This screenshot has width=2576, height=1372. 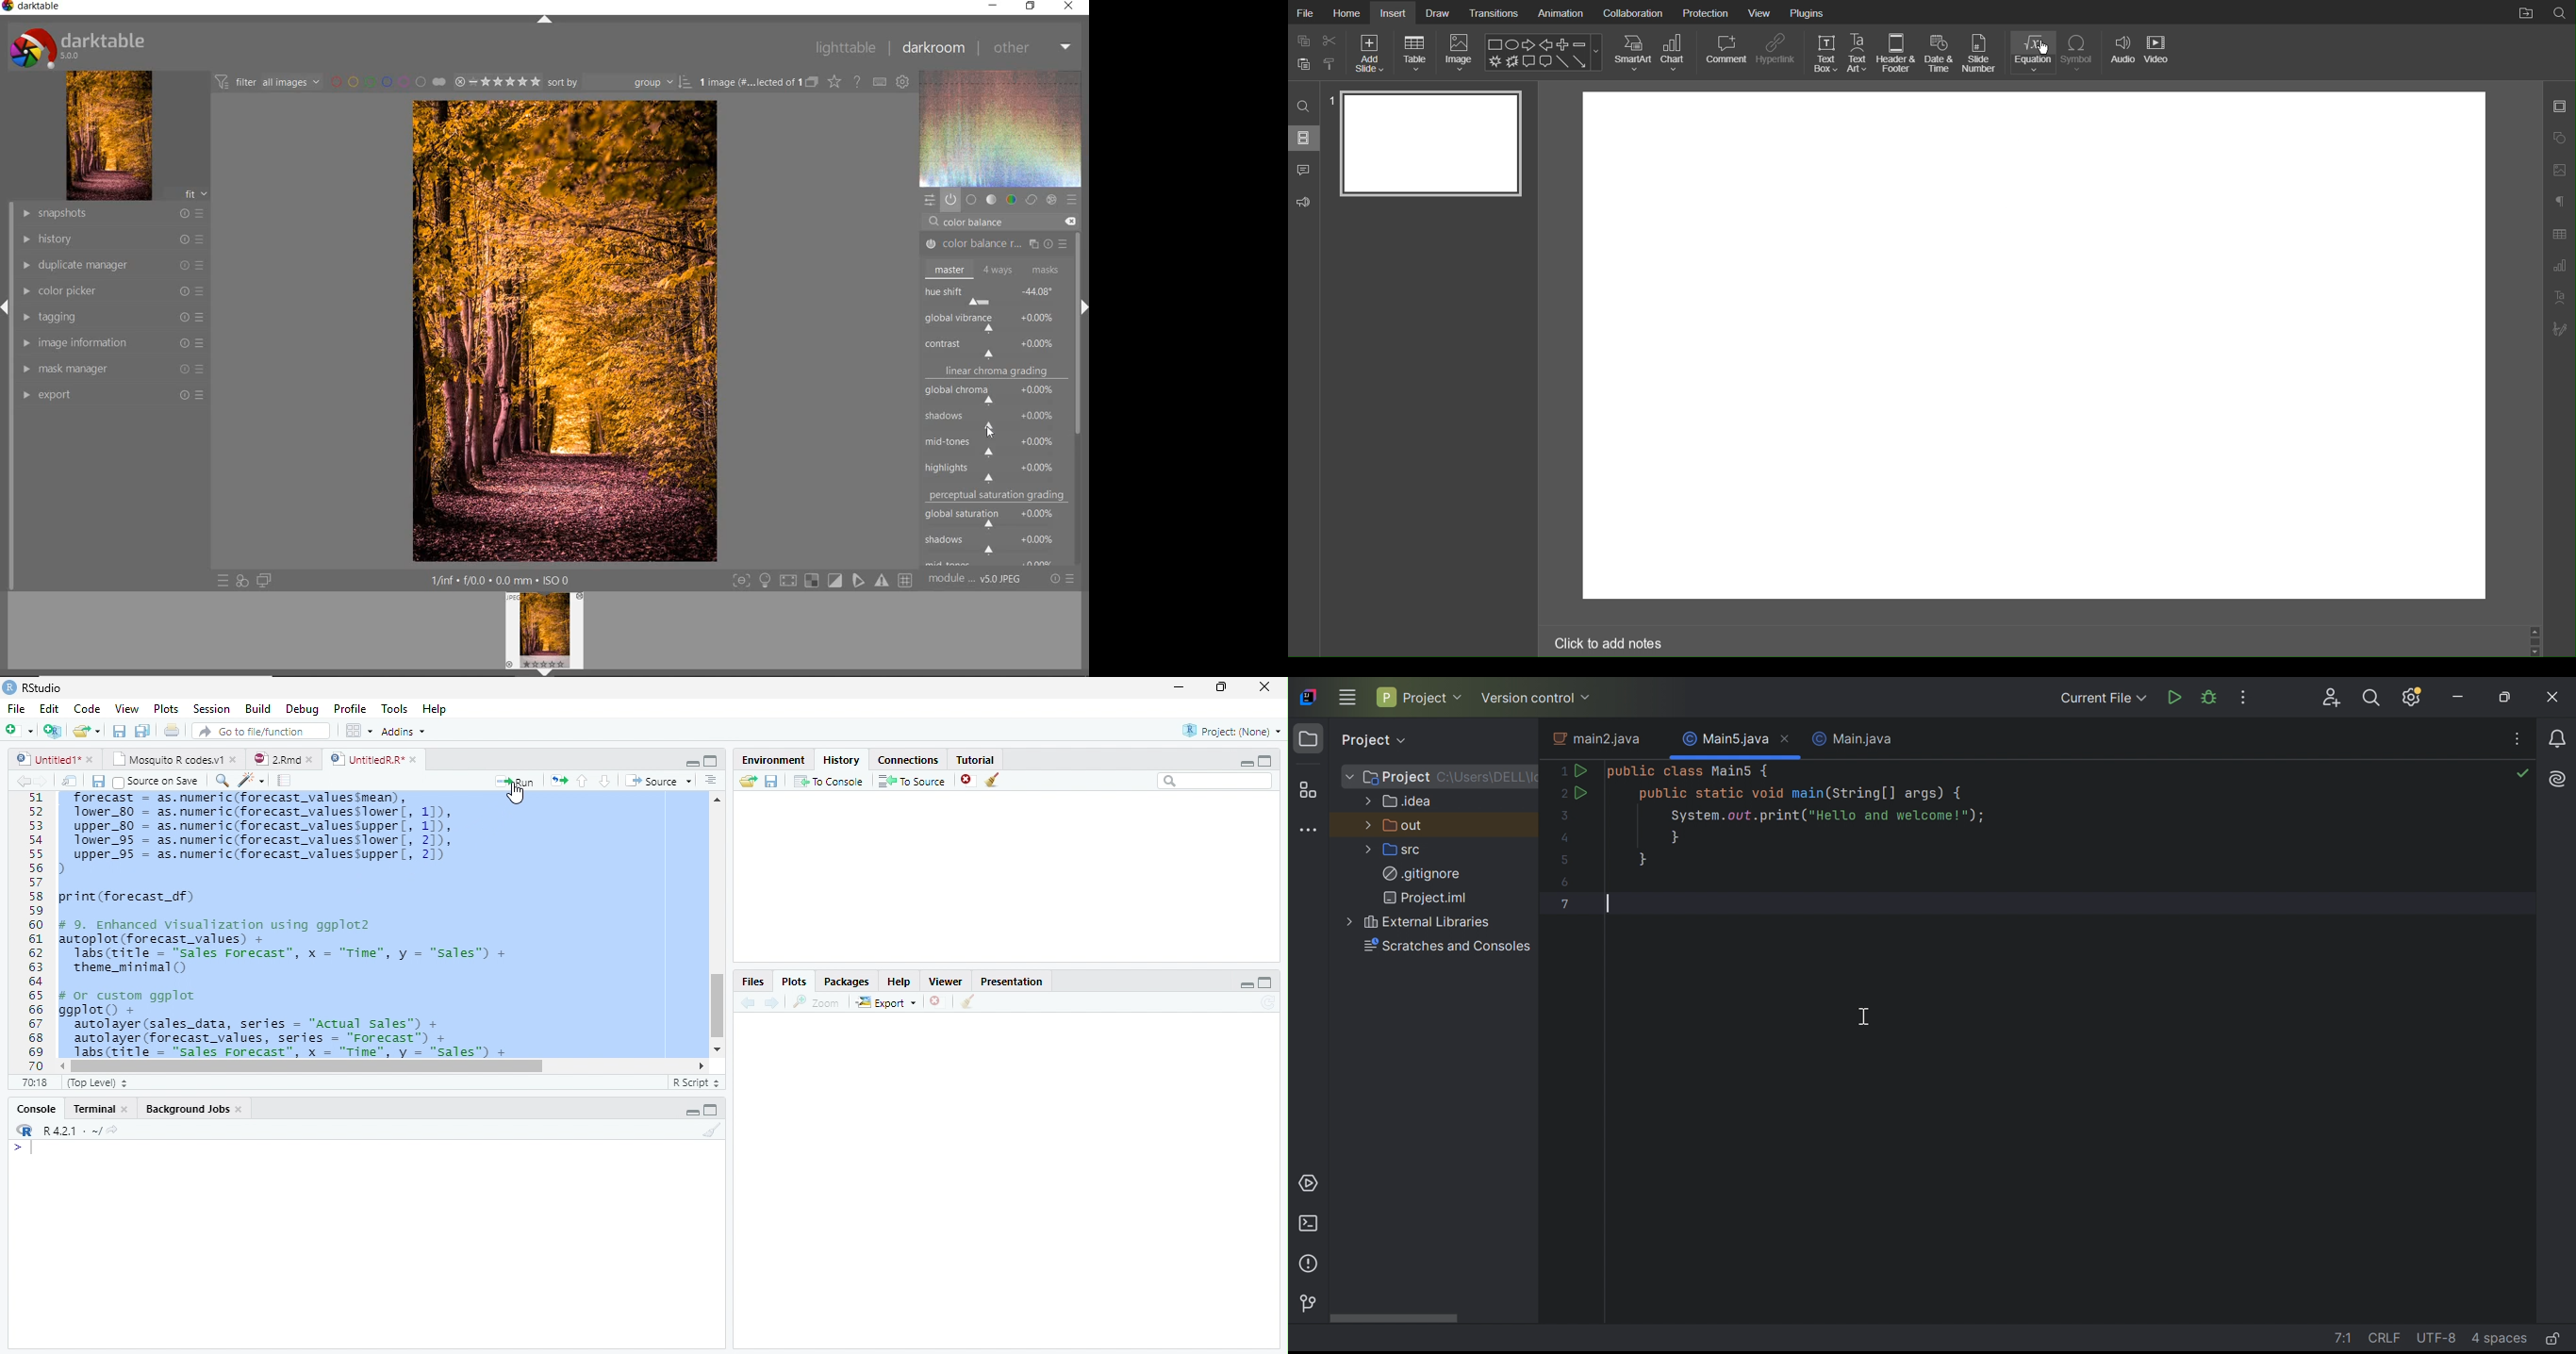 I want to click on Find/Replace, so click(x=220, y=781).